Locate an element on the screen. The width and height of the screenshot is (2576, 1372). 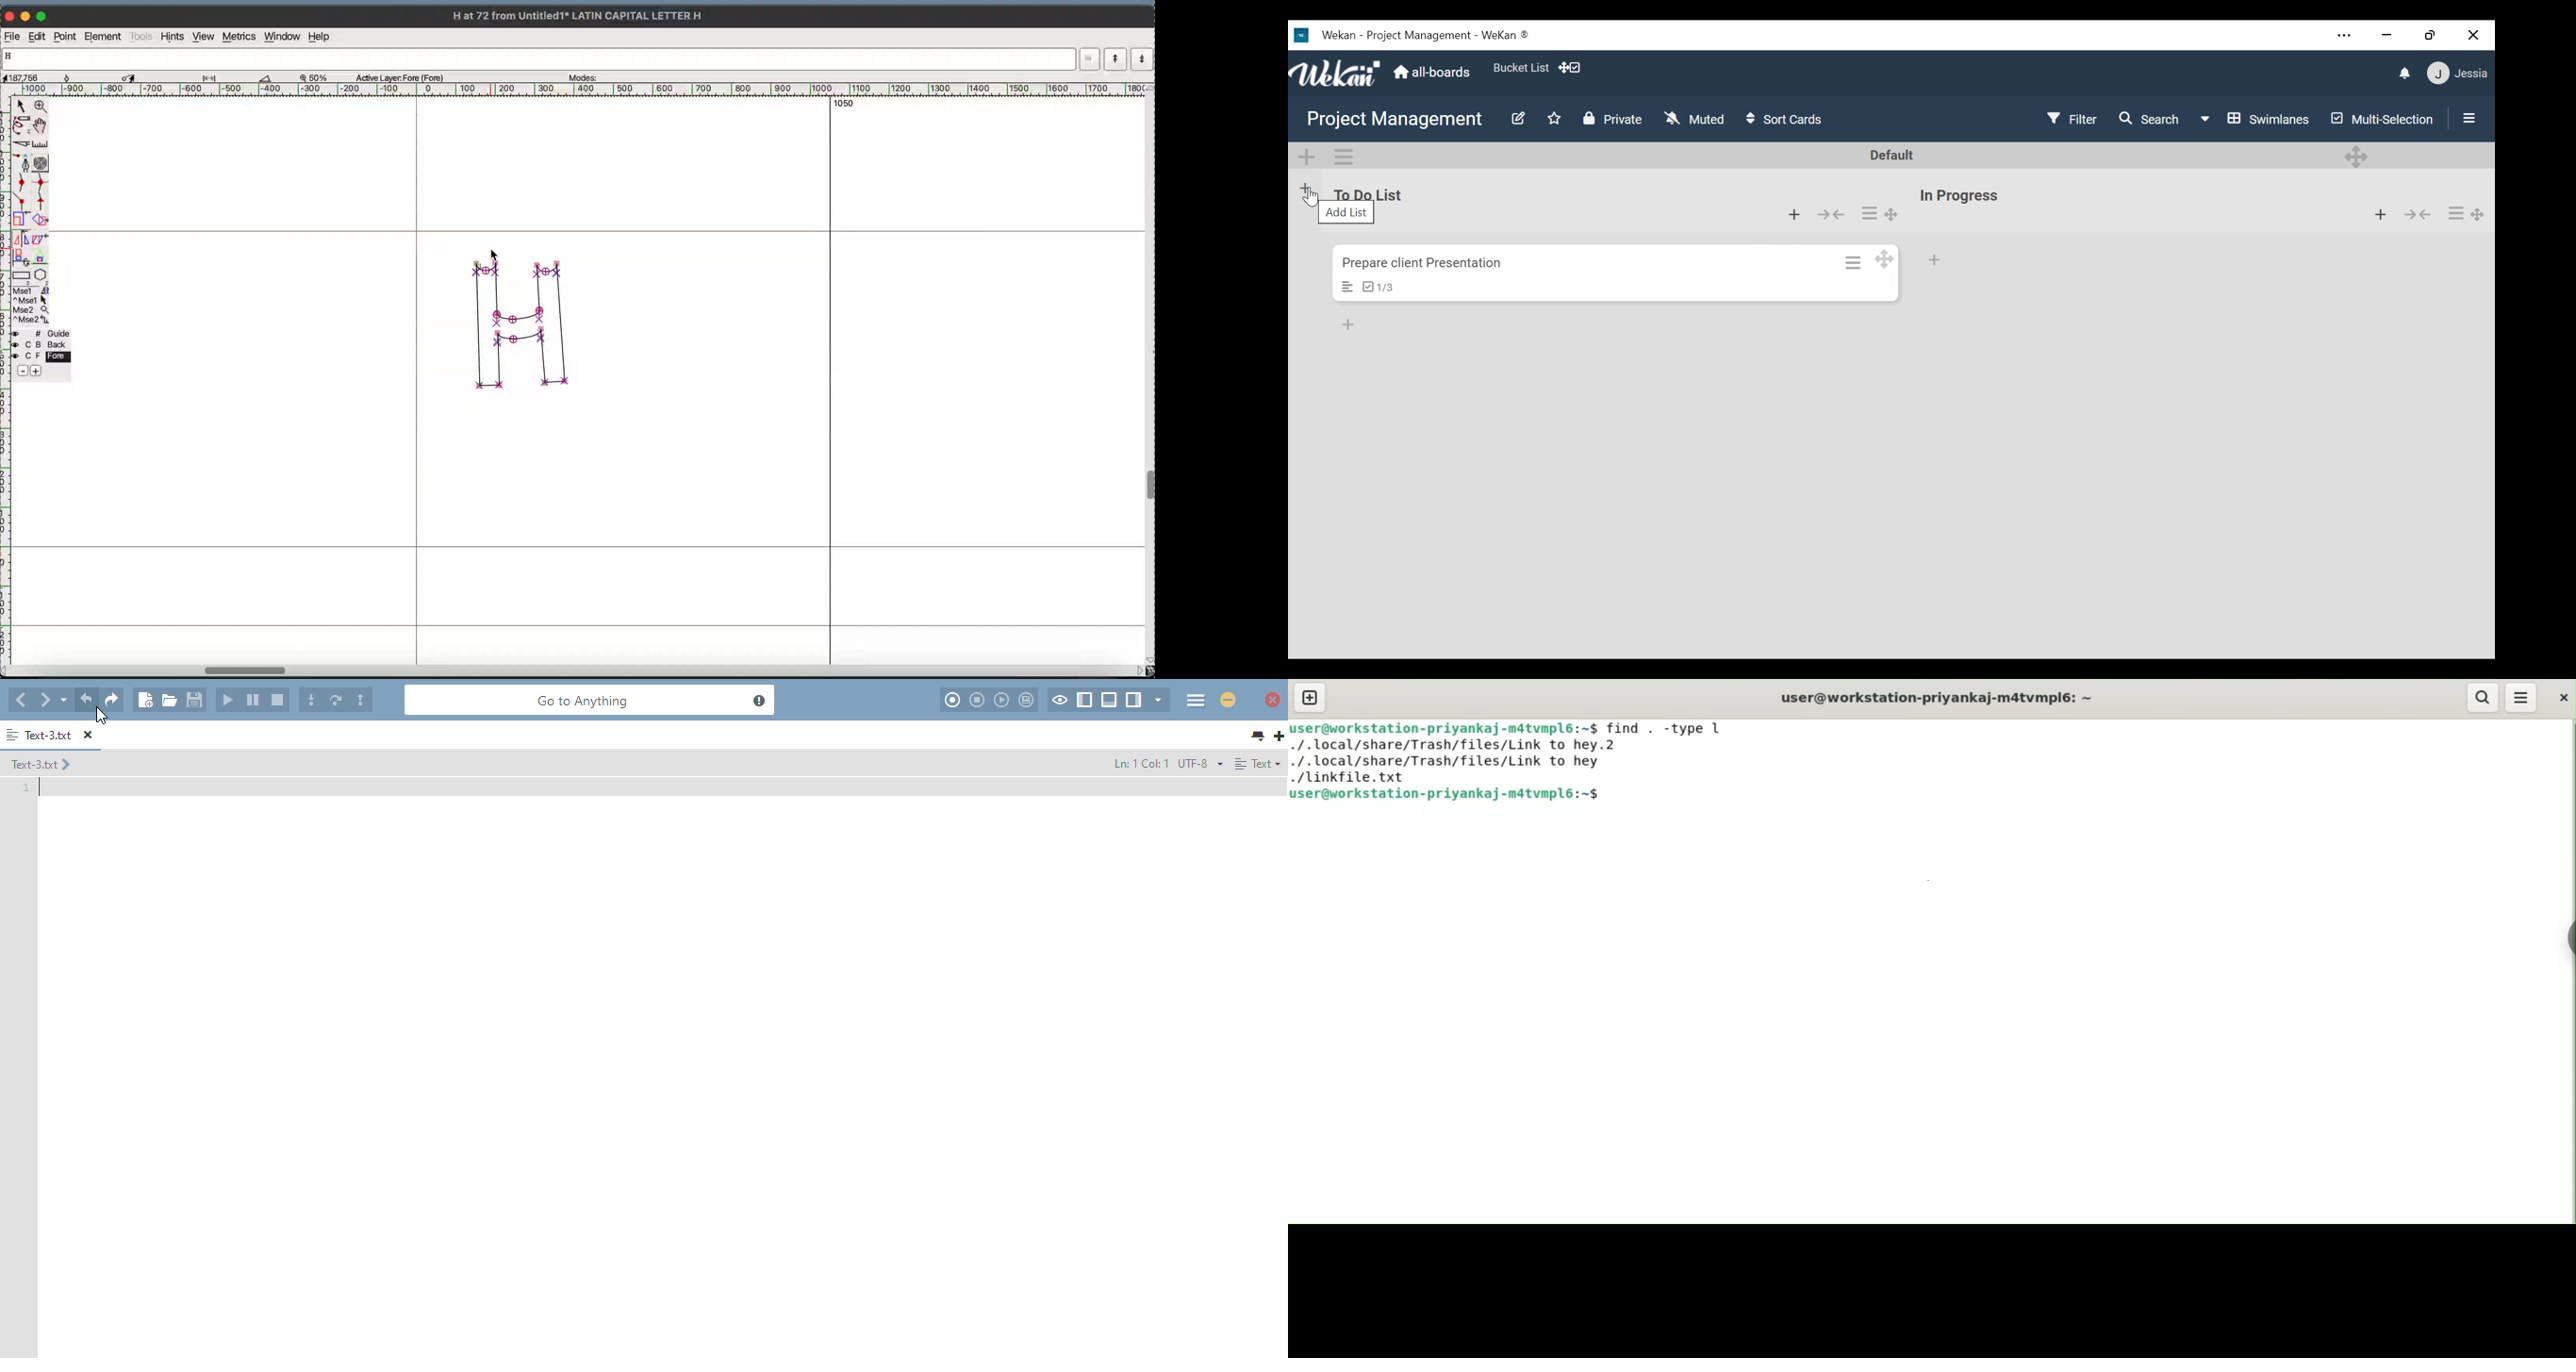
Edit is located at coordinates (1517, 118).